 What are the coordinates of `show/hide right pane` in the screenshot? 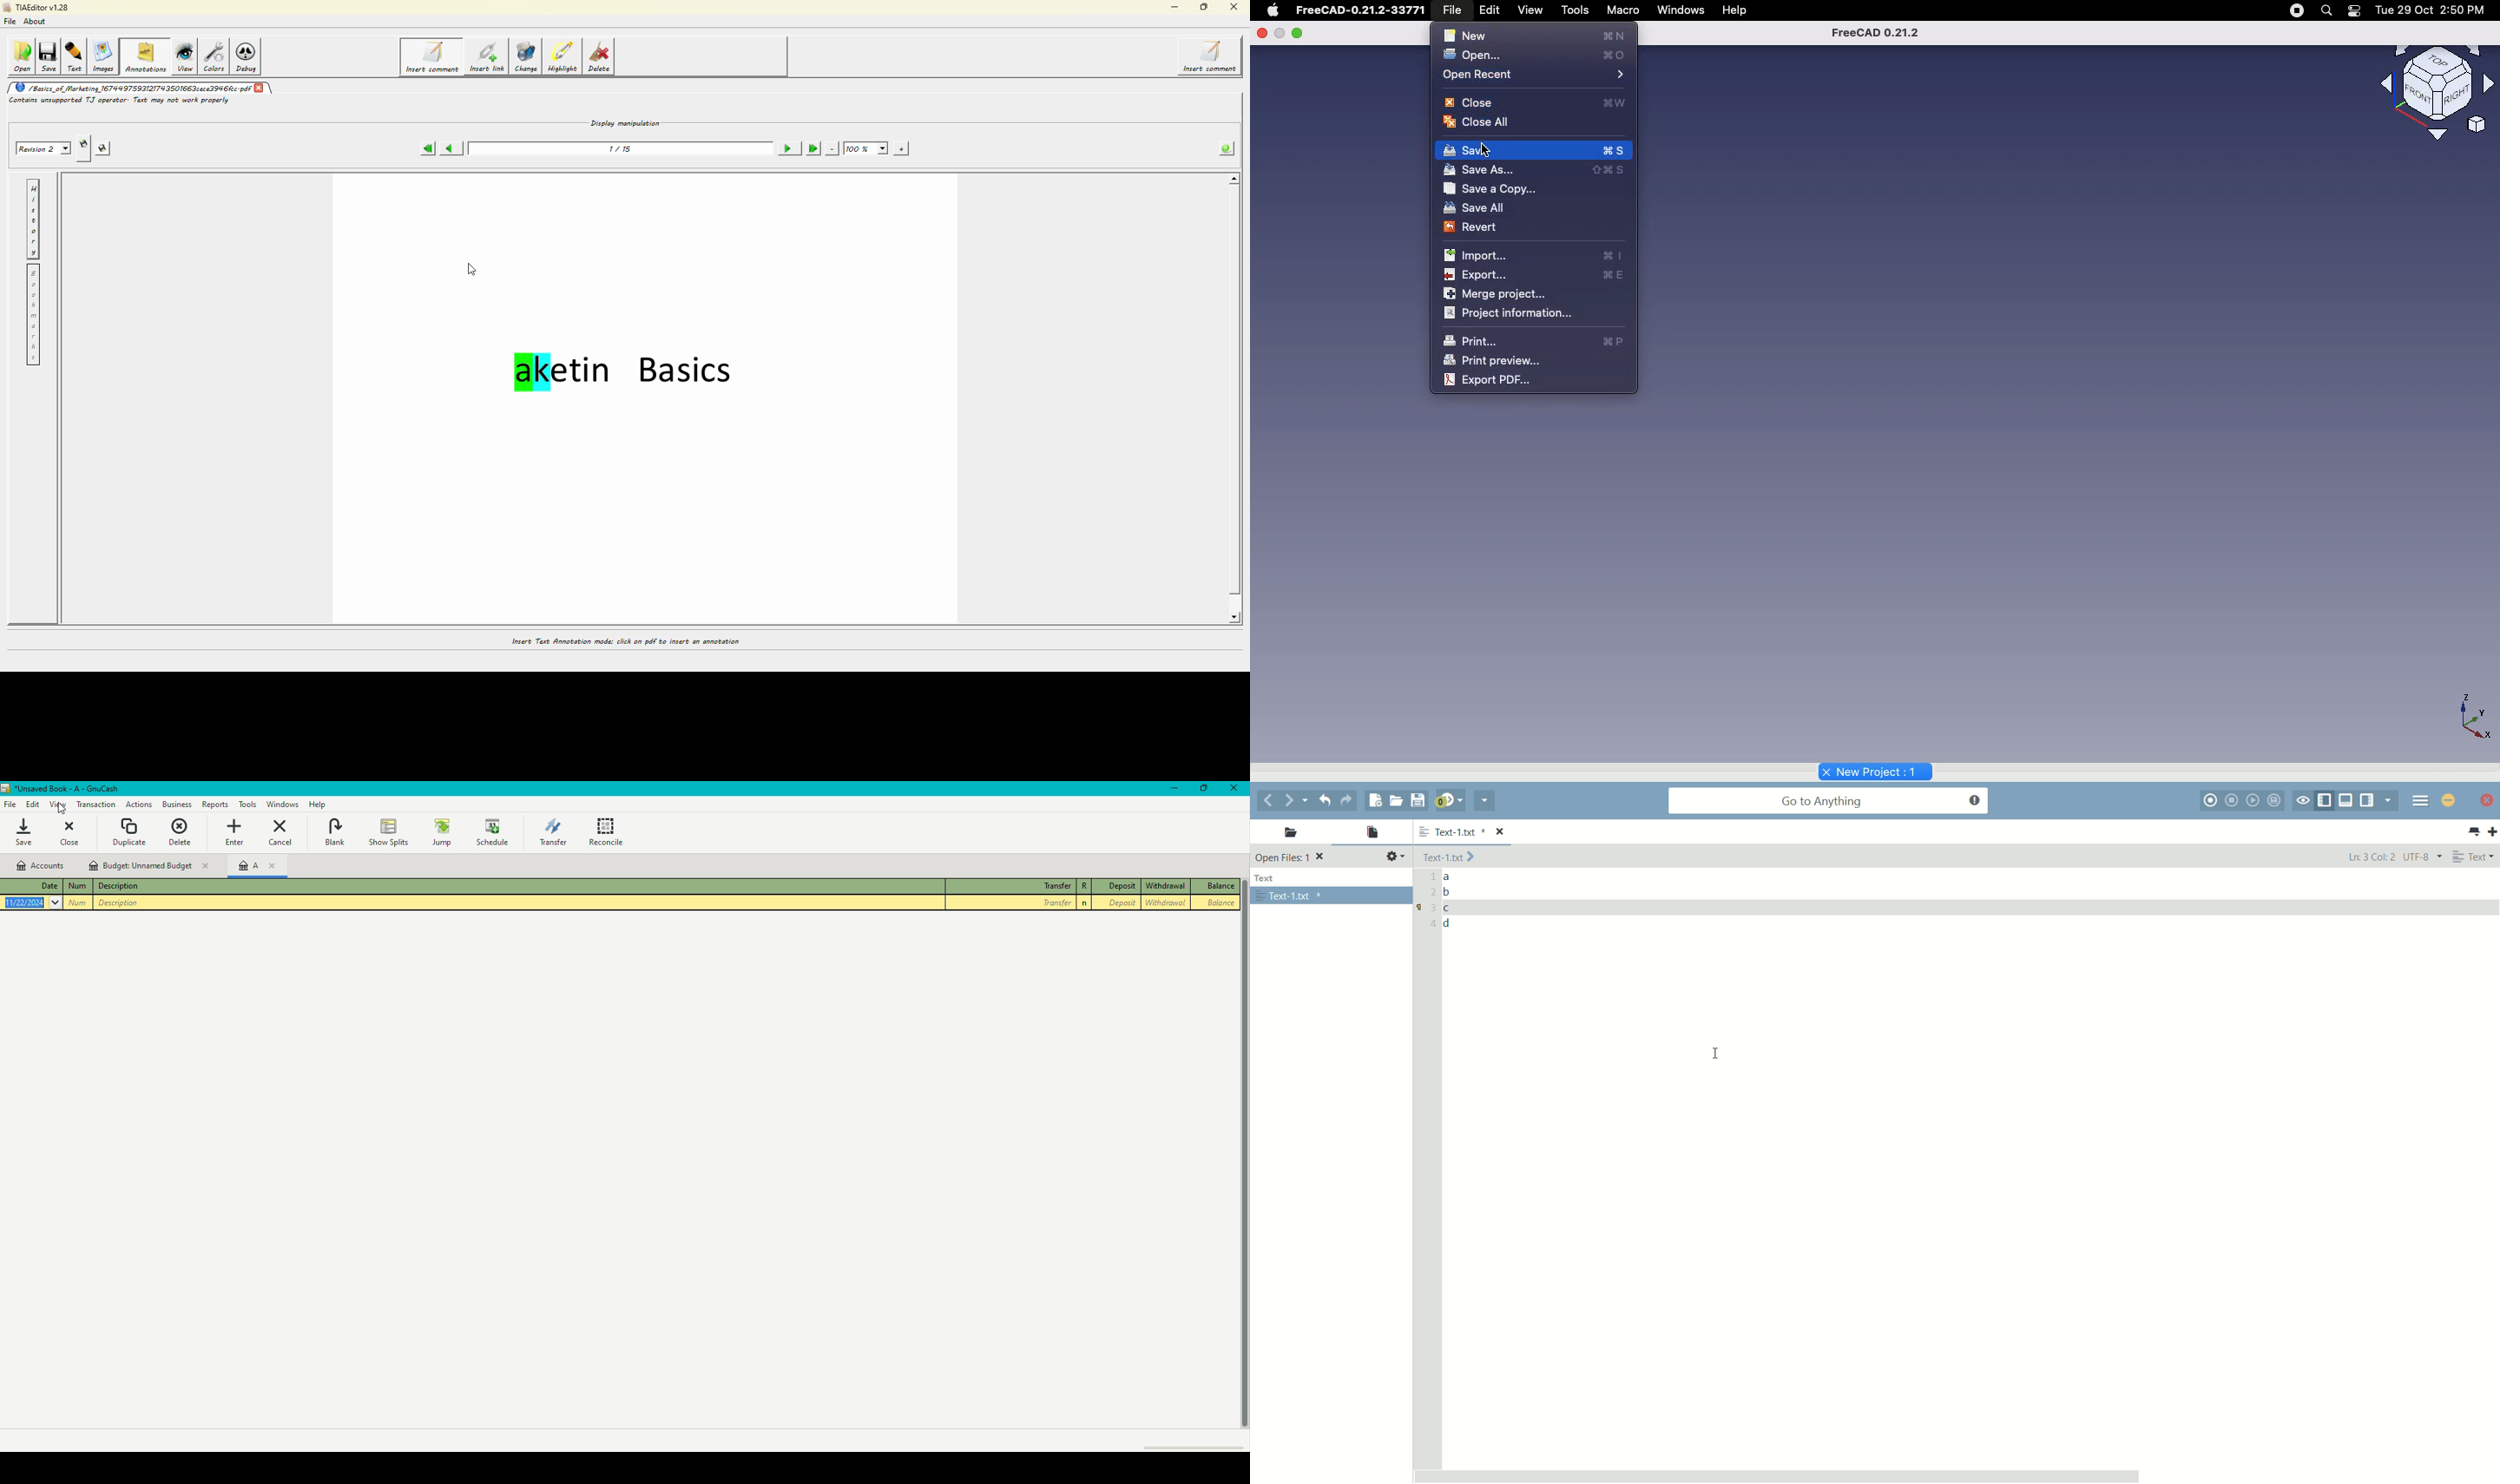 It's located at (2368, 800).